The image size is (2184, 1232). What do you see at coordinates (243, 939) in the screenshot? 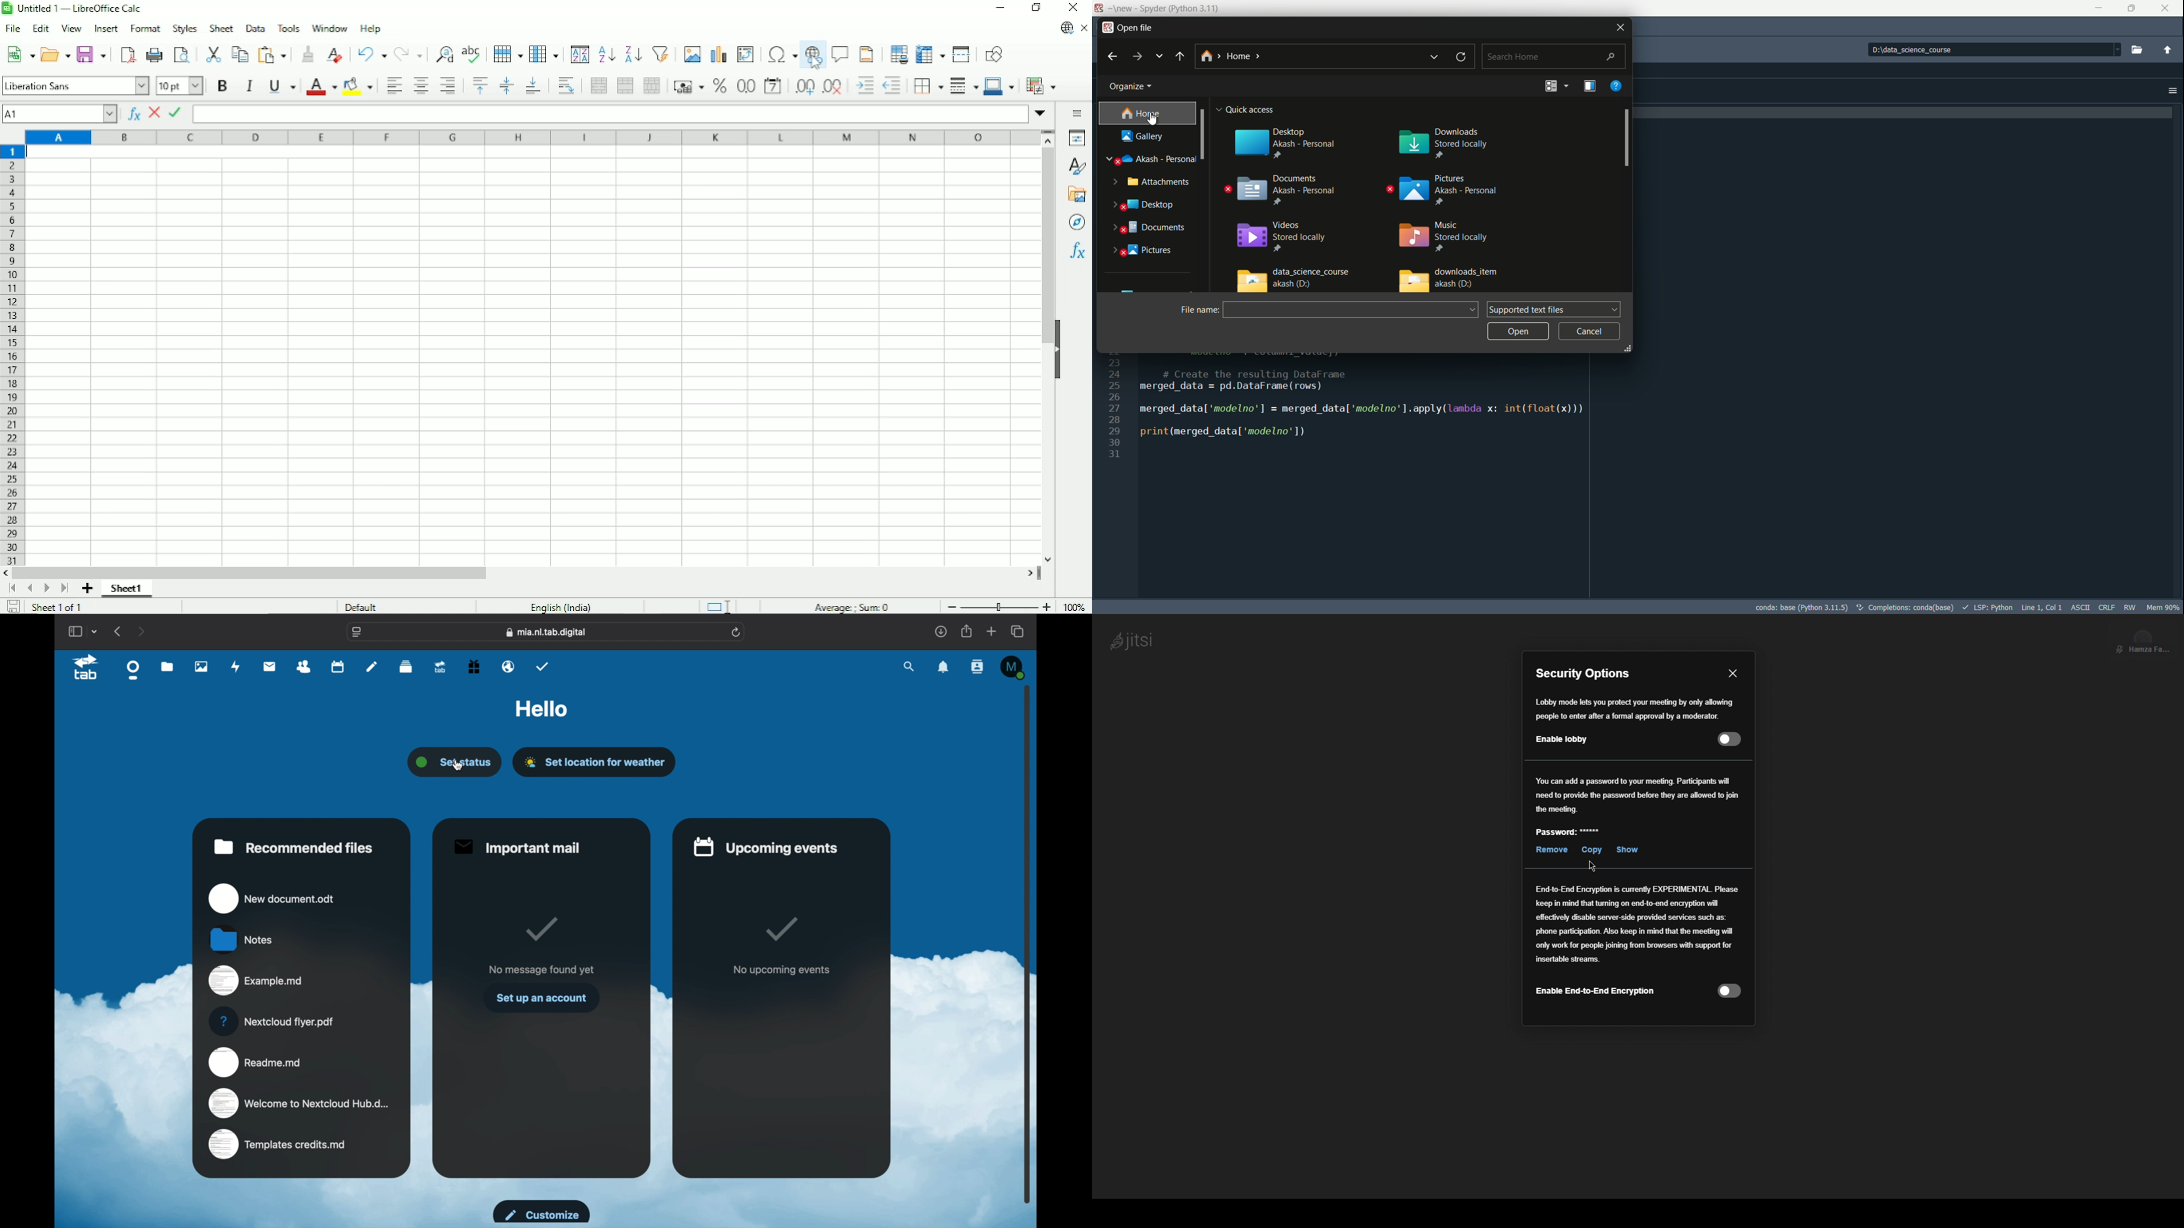
I see `notes` at bounding box center [243, 939].